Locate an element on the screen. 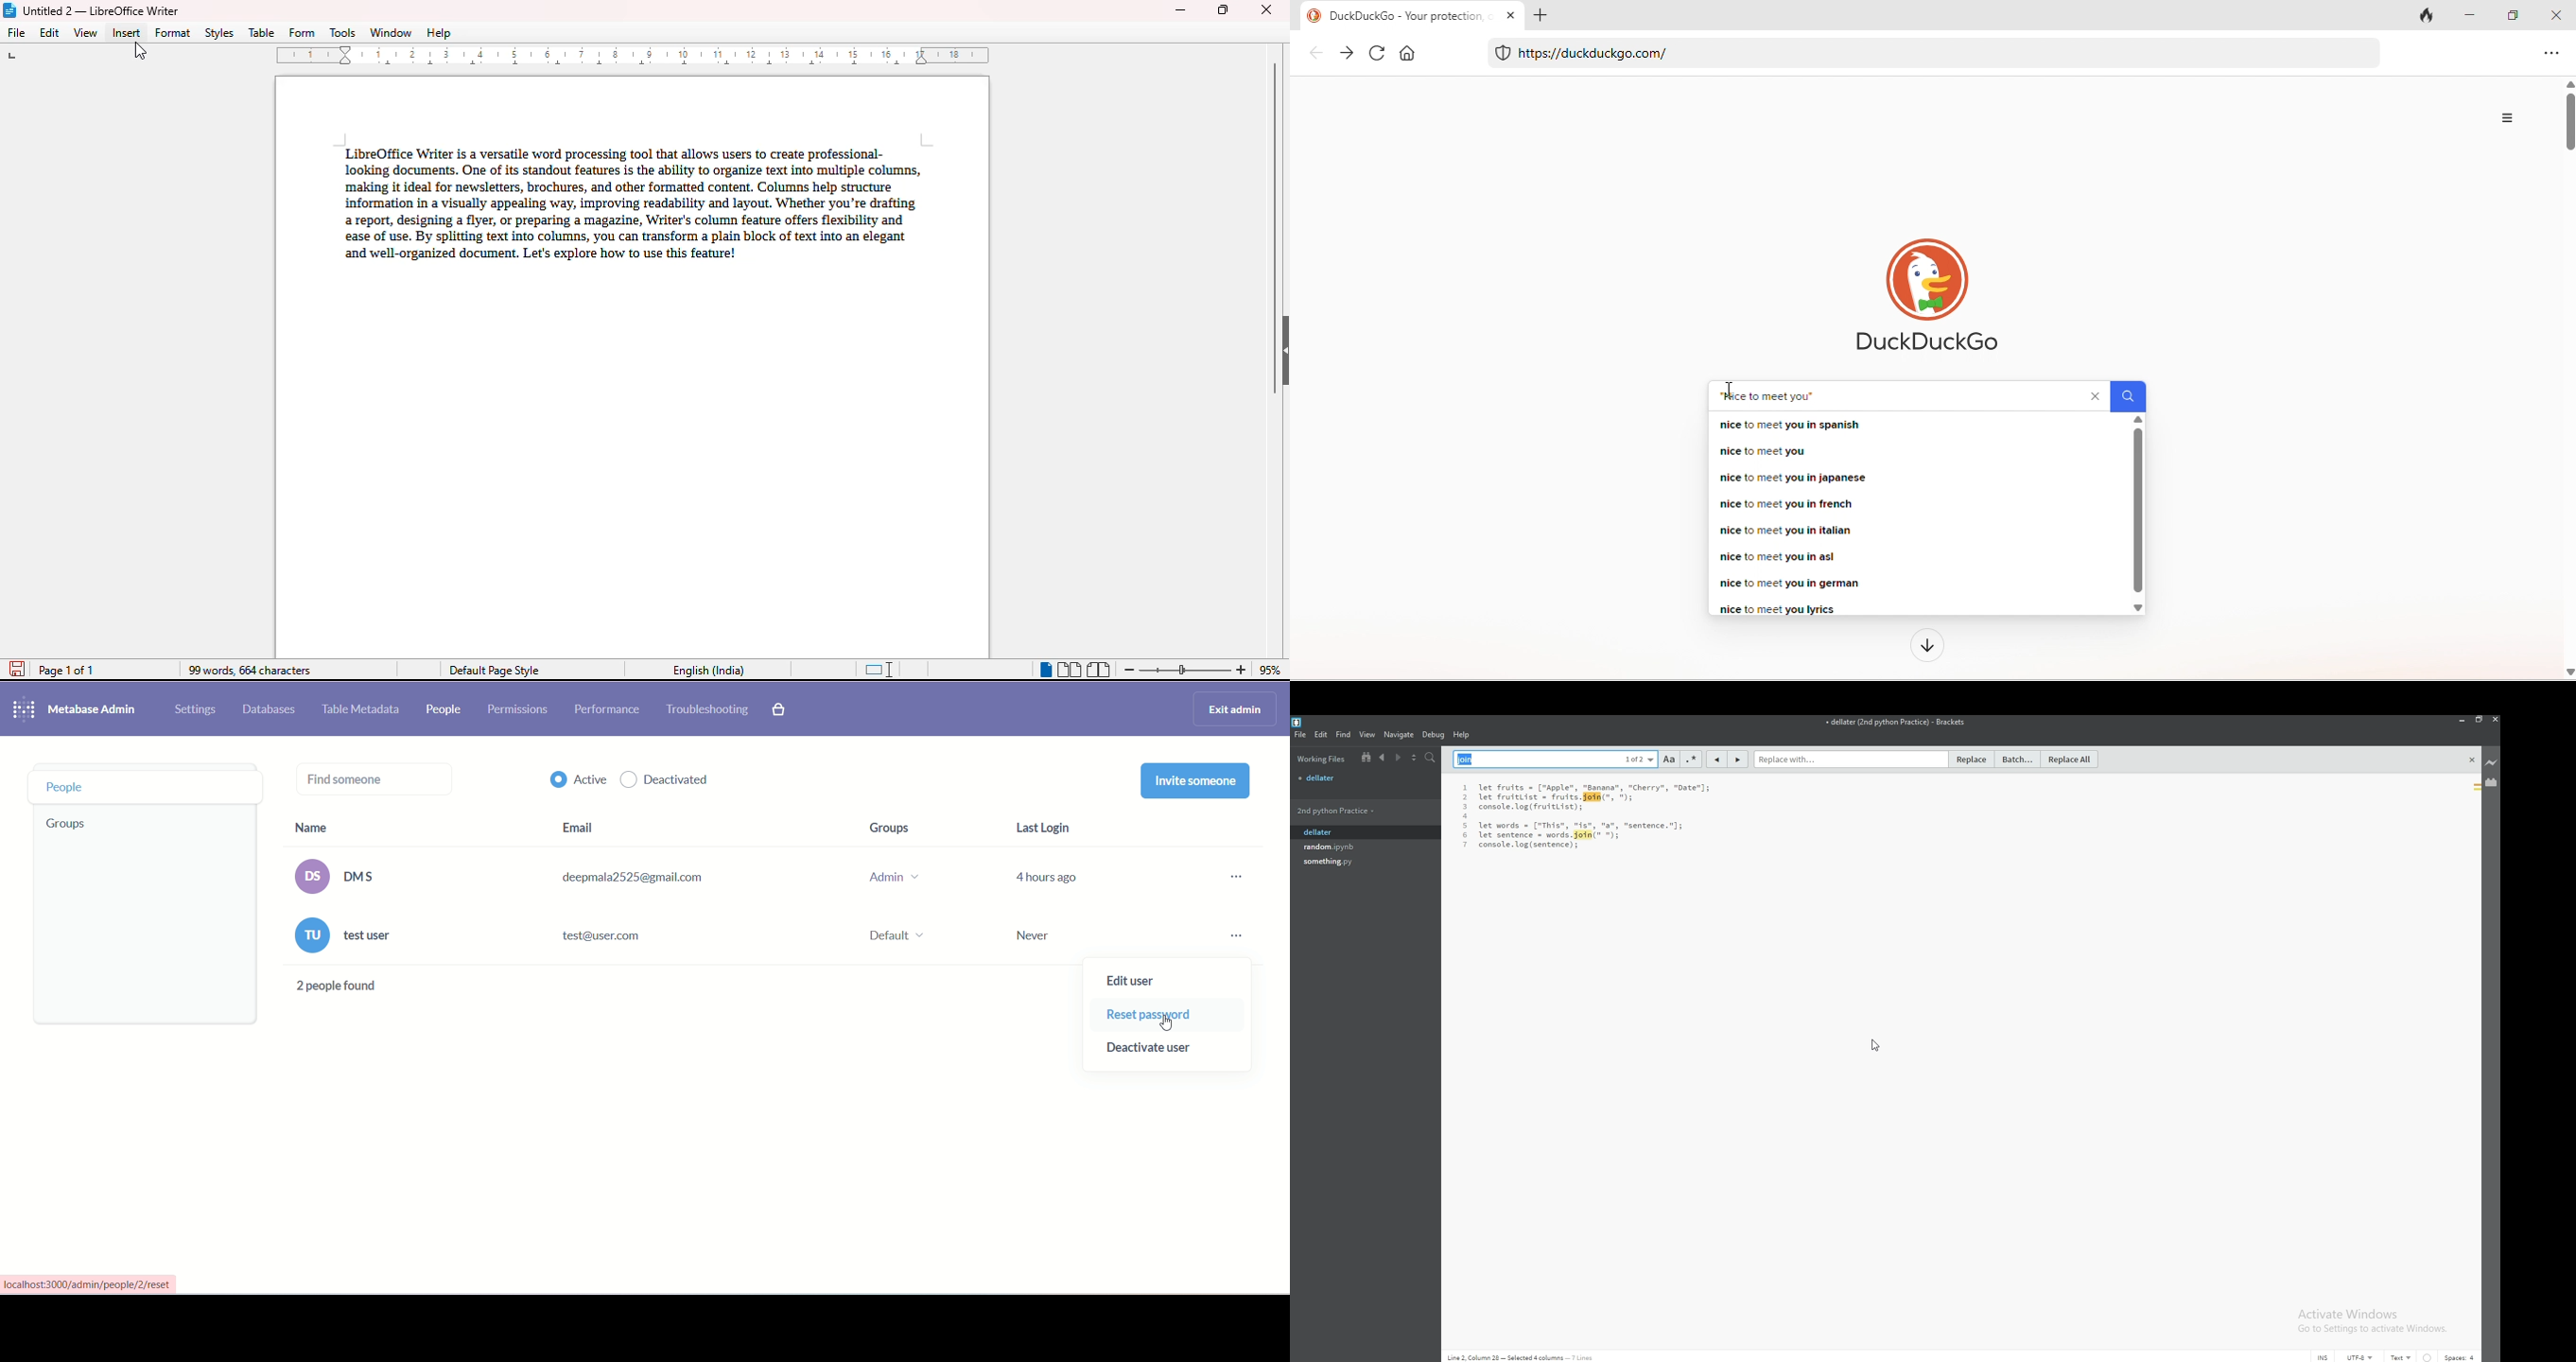 This screenshot has width=2576, height=1372. find is located at coordinates (1555, 759).